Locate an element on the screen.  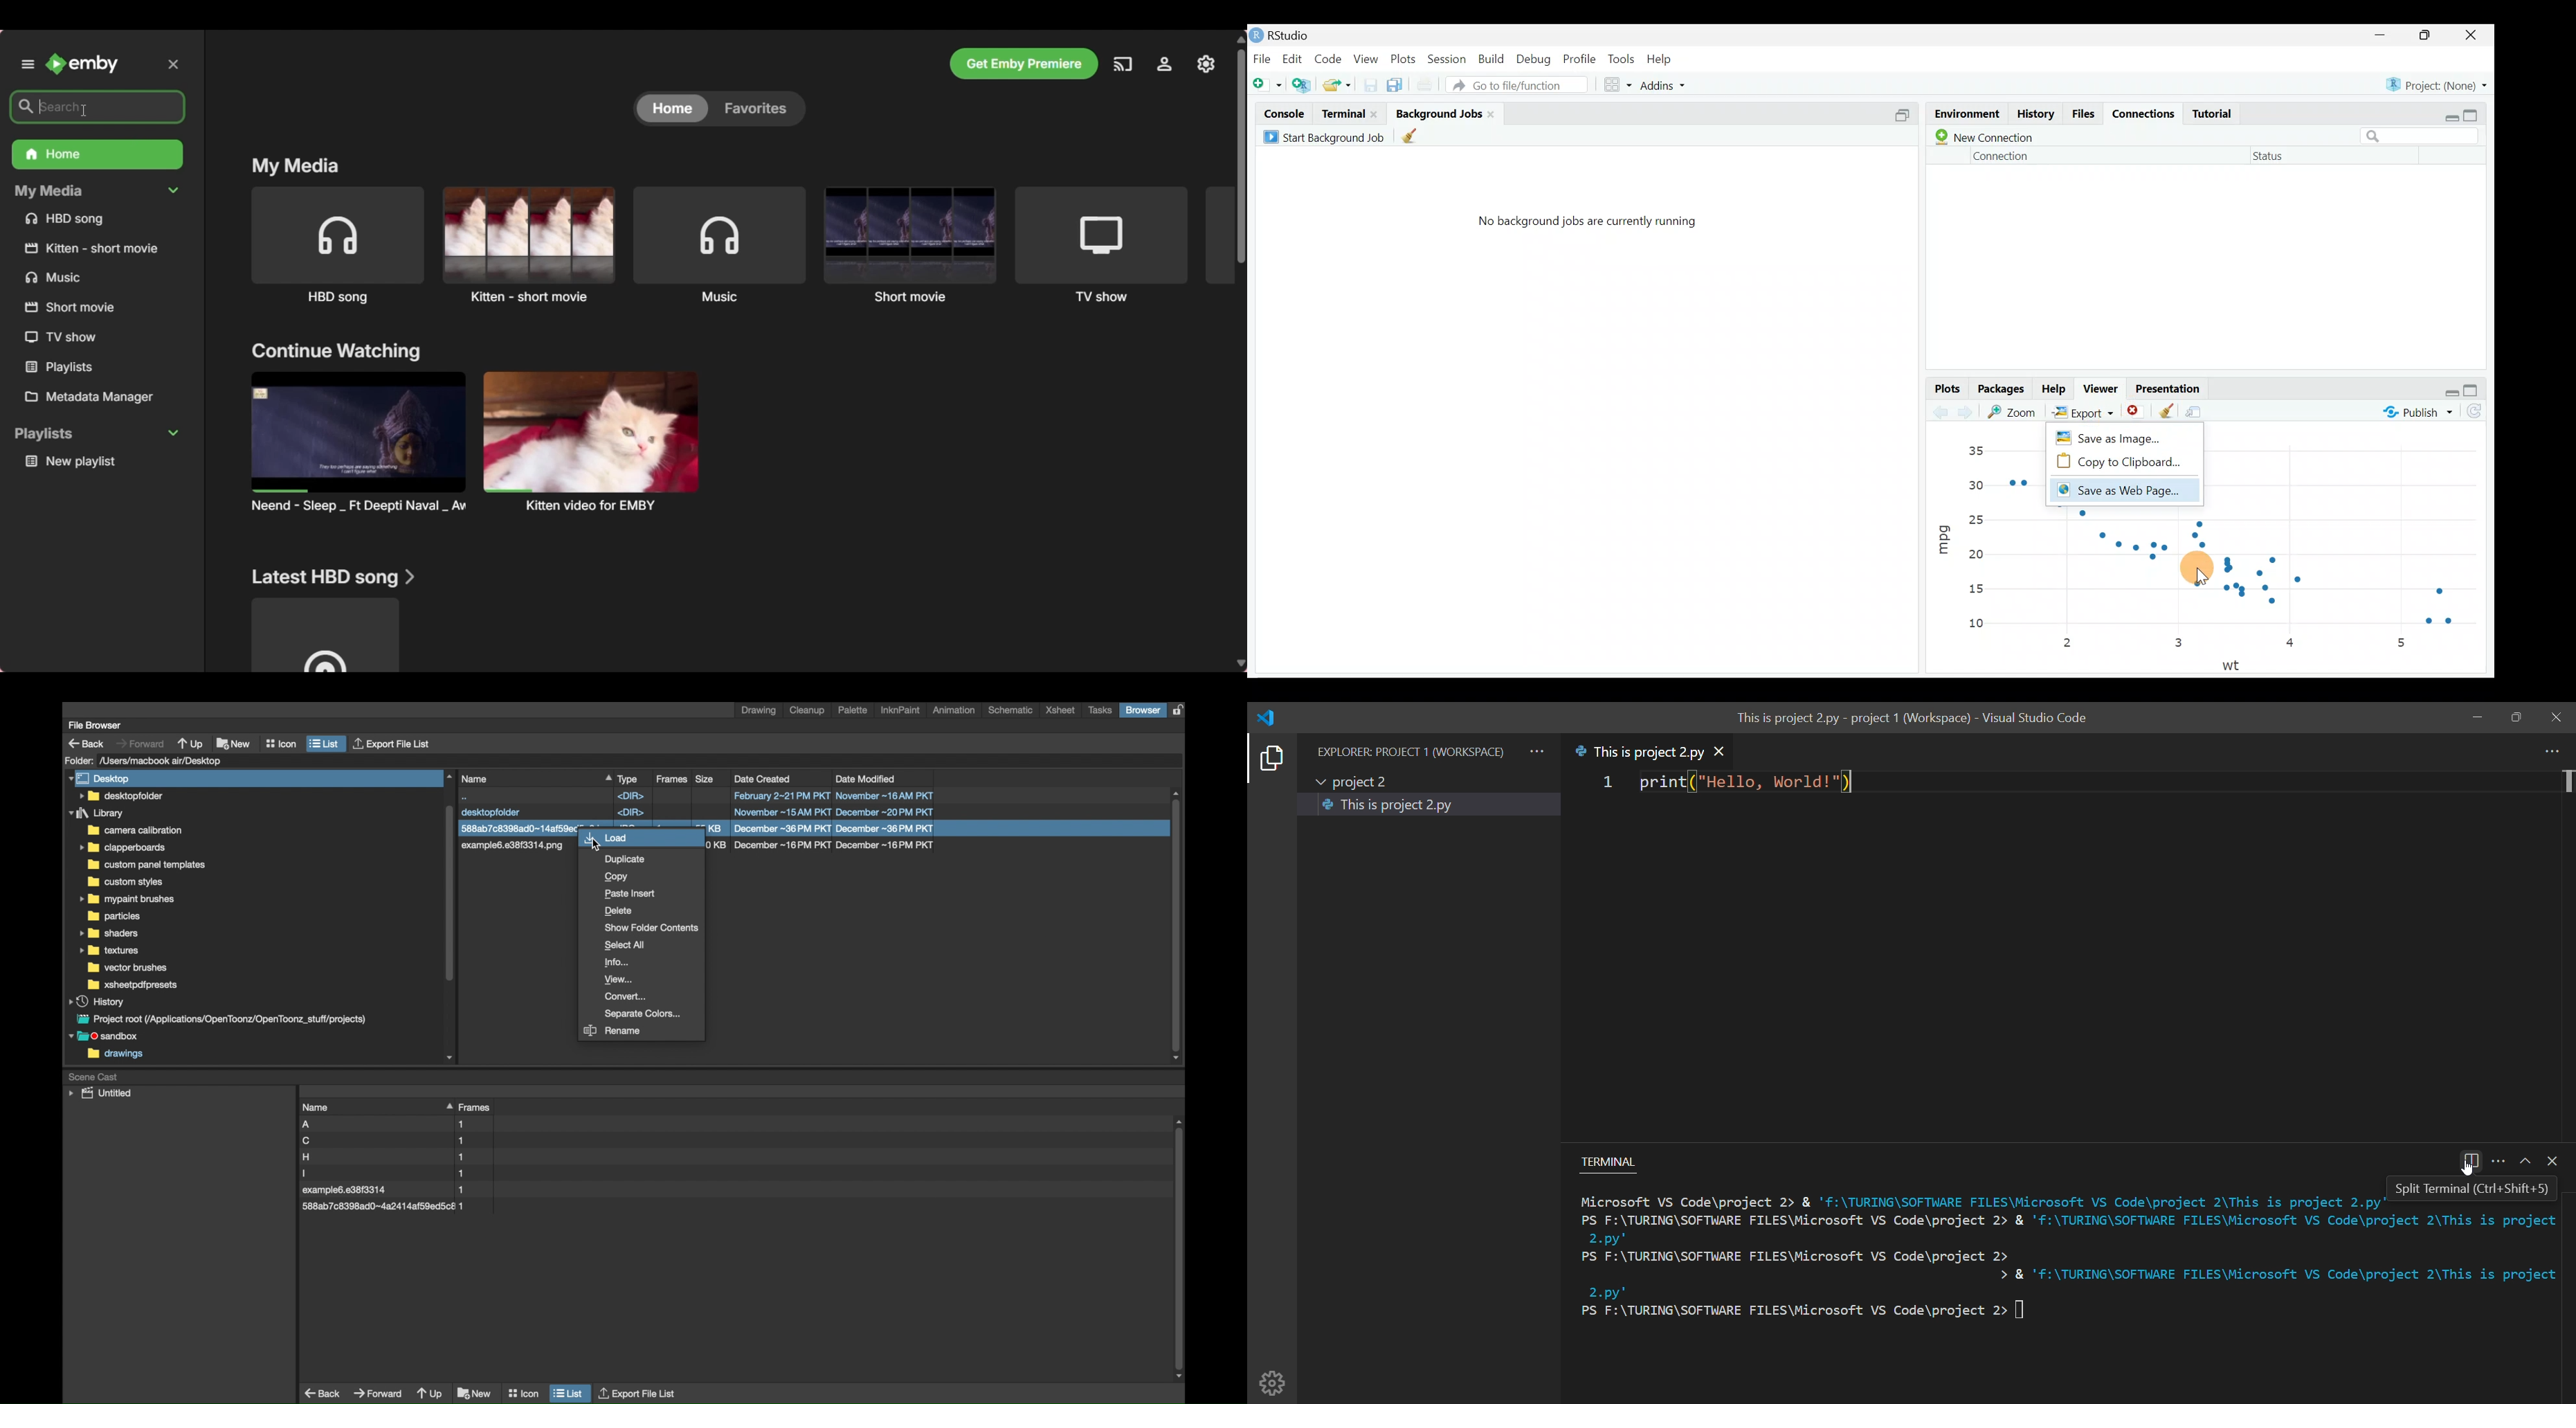
10 is located at coordinates (1983, 625).